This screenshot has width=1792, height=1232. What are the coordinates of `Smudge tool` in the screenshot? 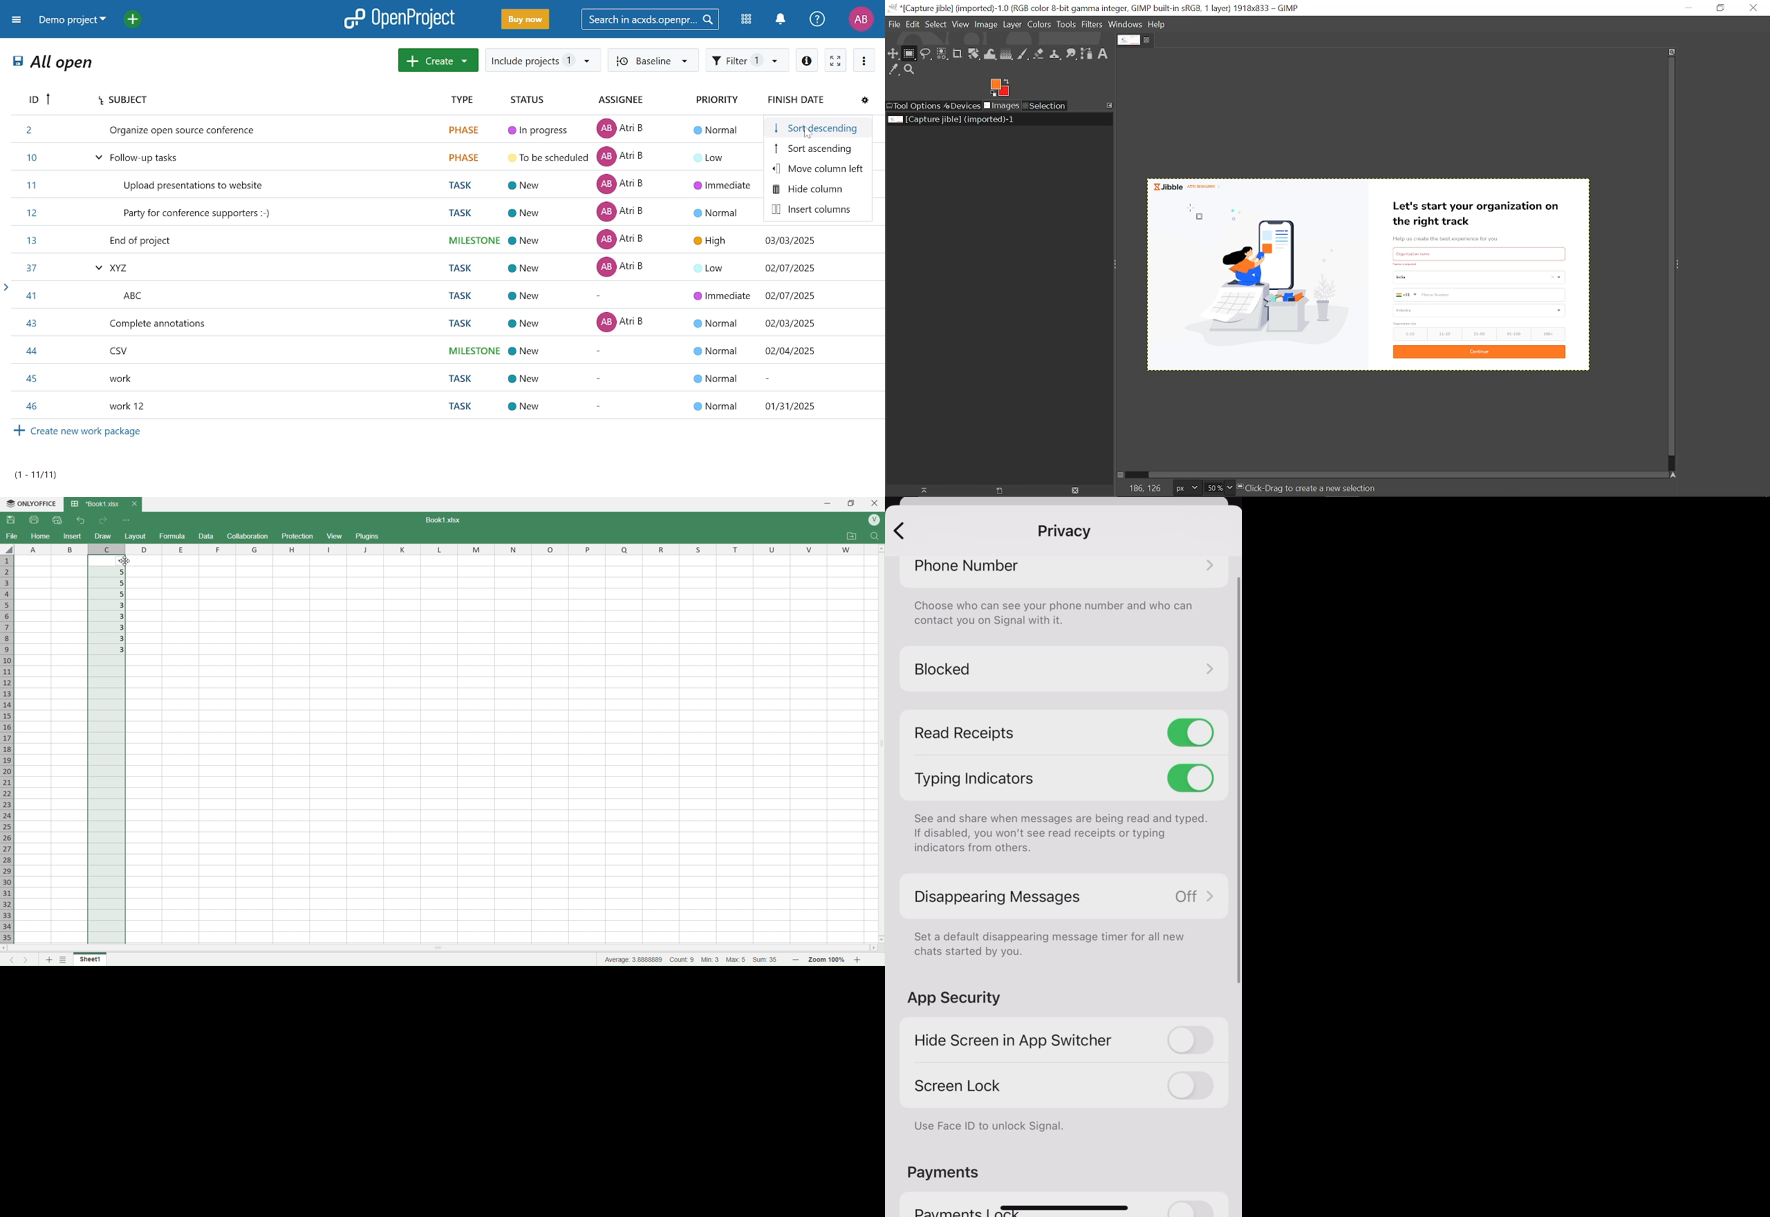 It's located at (1072, 55).